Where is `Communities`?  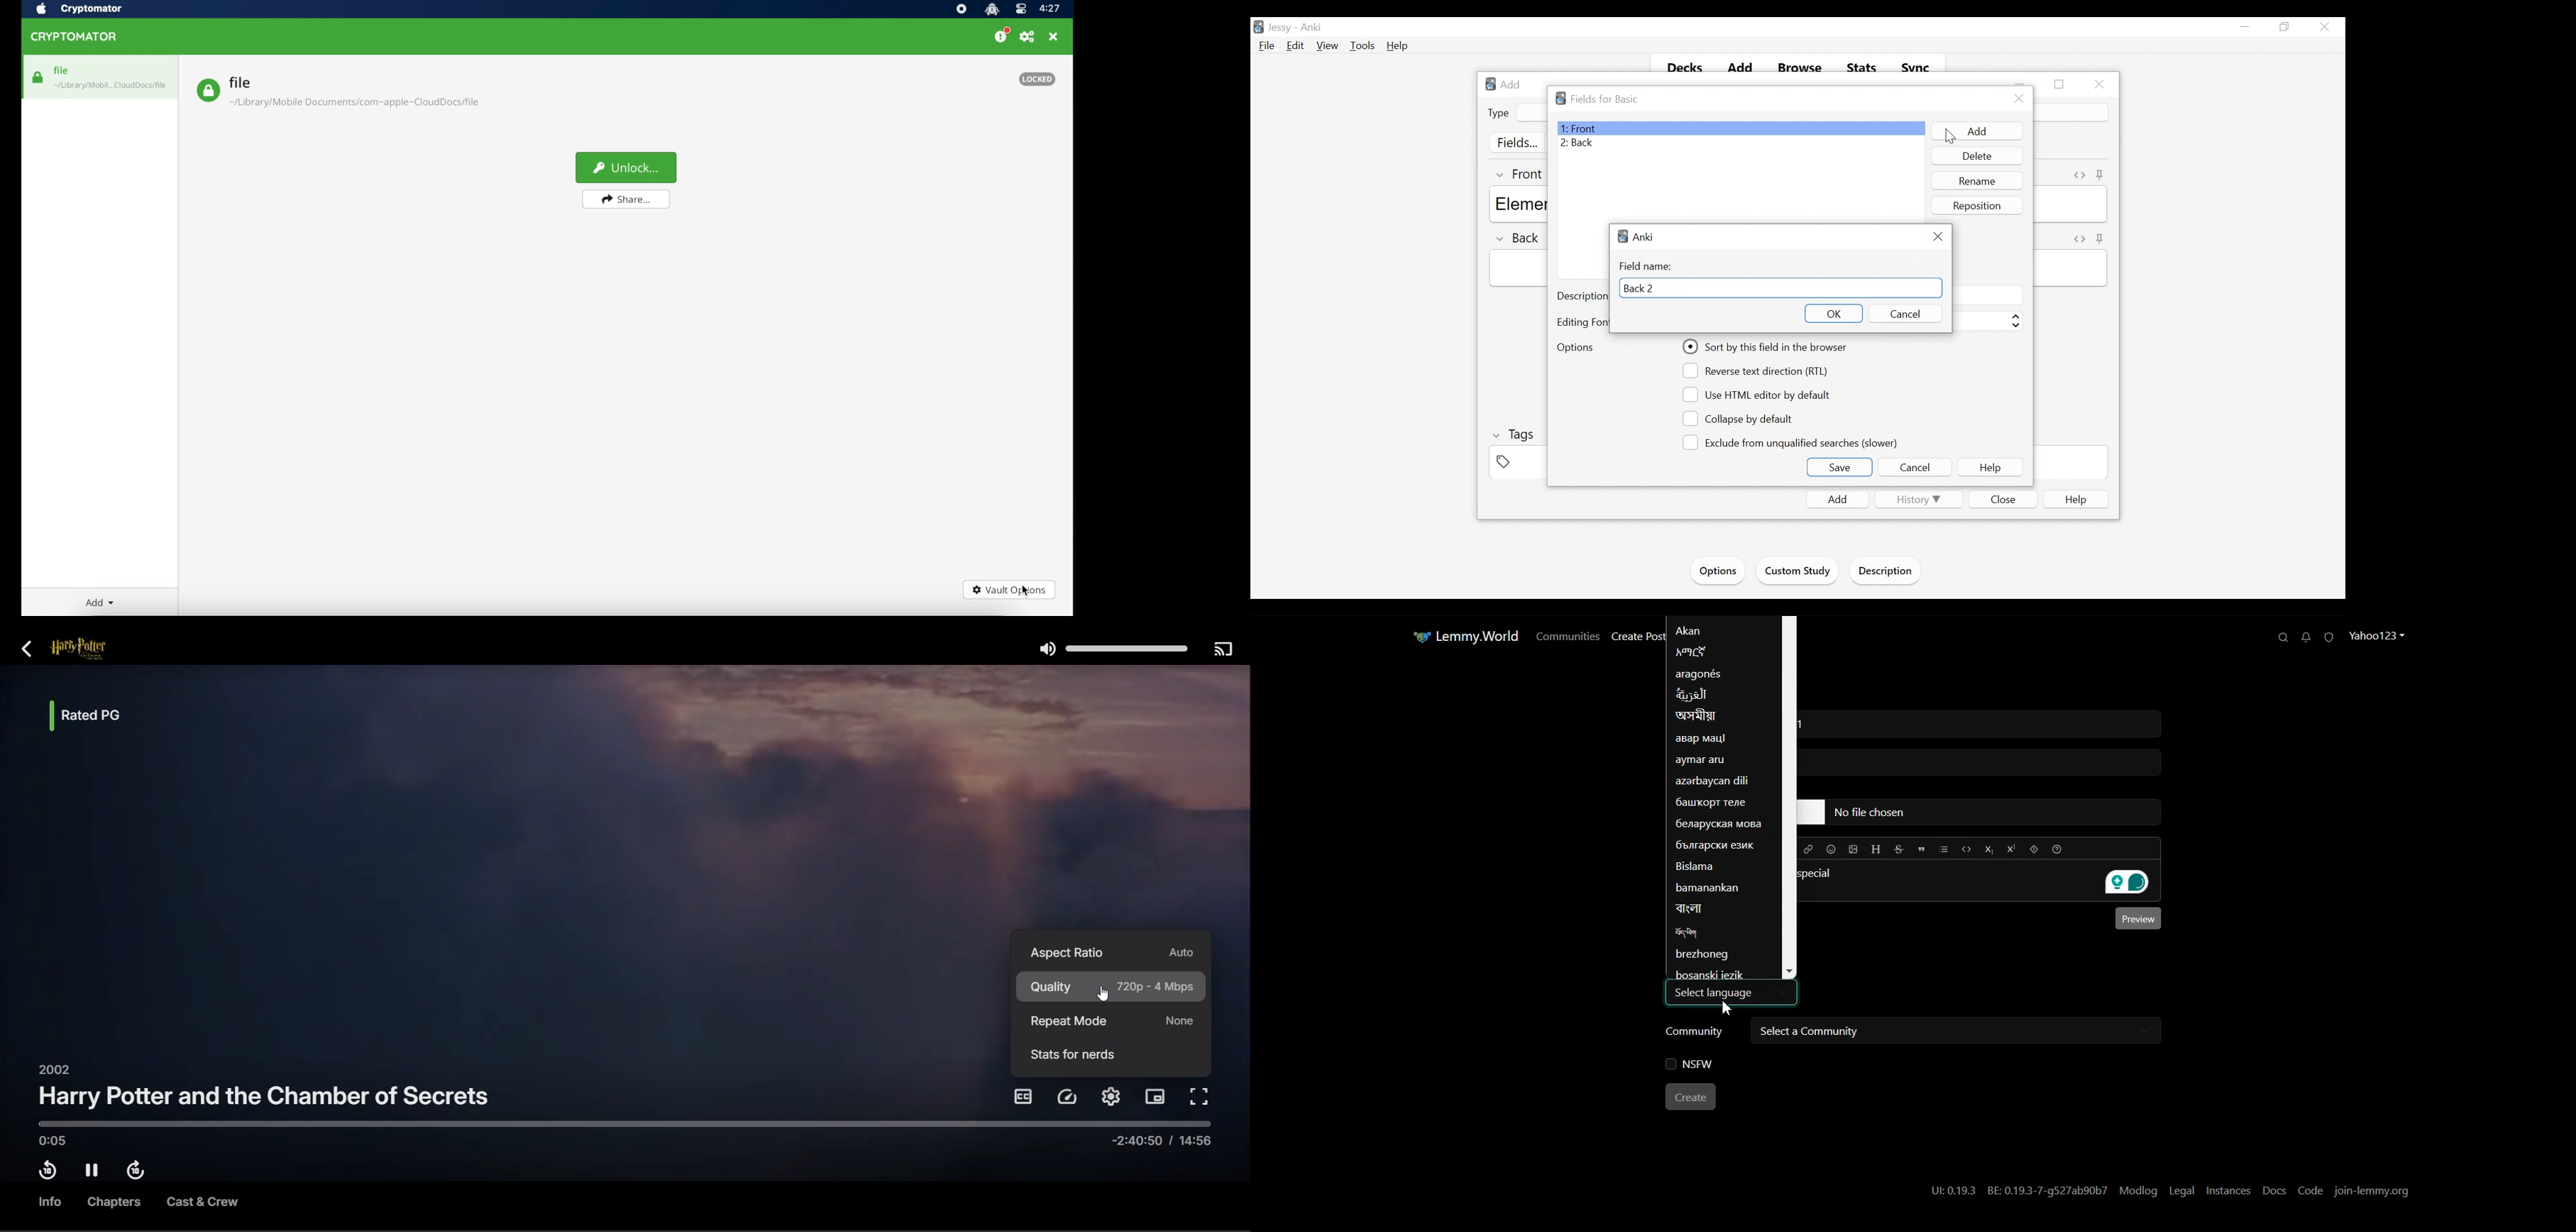 Communities is located at coordinates (1566, 636).